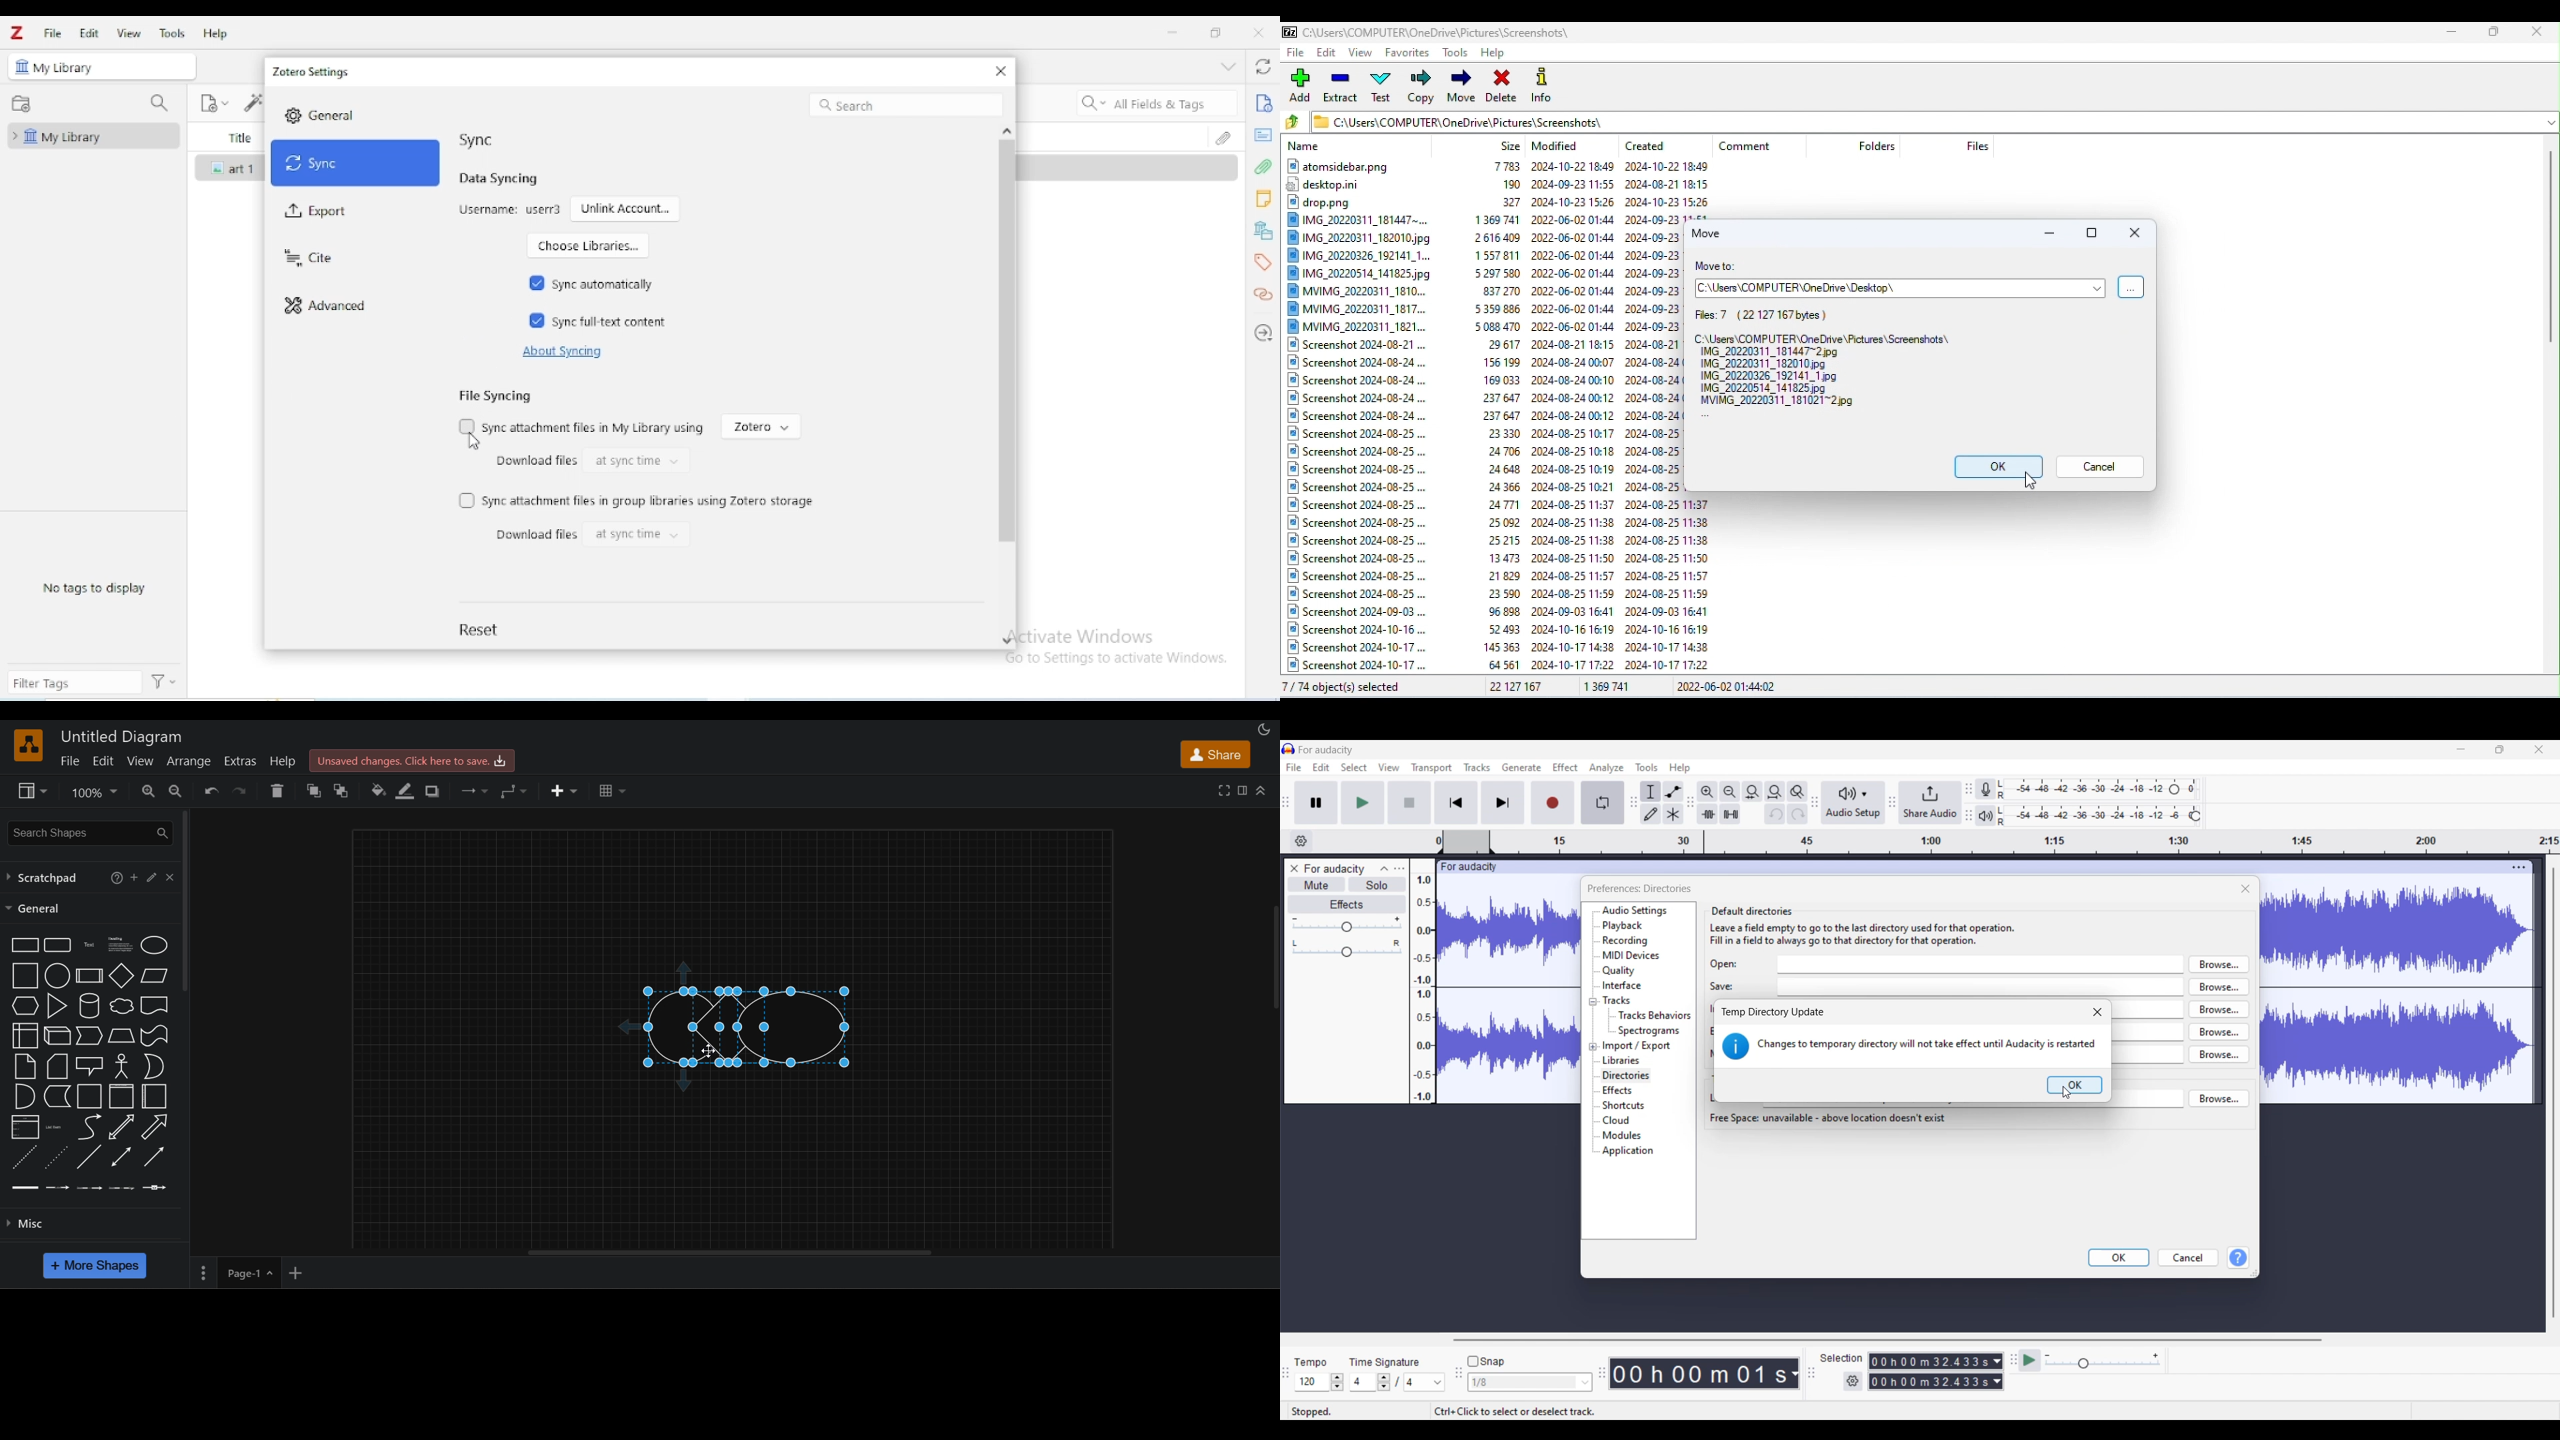 This screenshot has height=1456, width=2576. What do you see at coordinates (141, 761) in the screenshot?
I see `view` at bounding box center [141, 761].